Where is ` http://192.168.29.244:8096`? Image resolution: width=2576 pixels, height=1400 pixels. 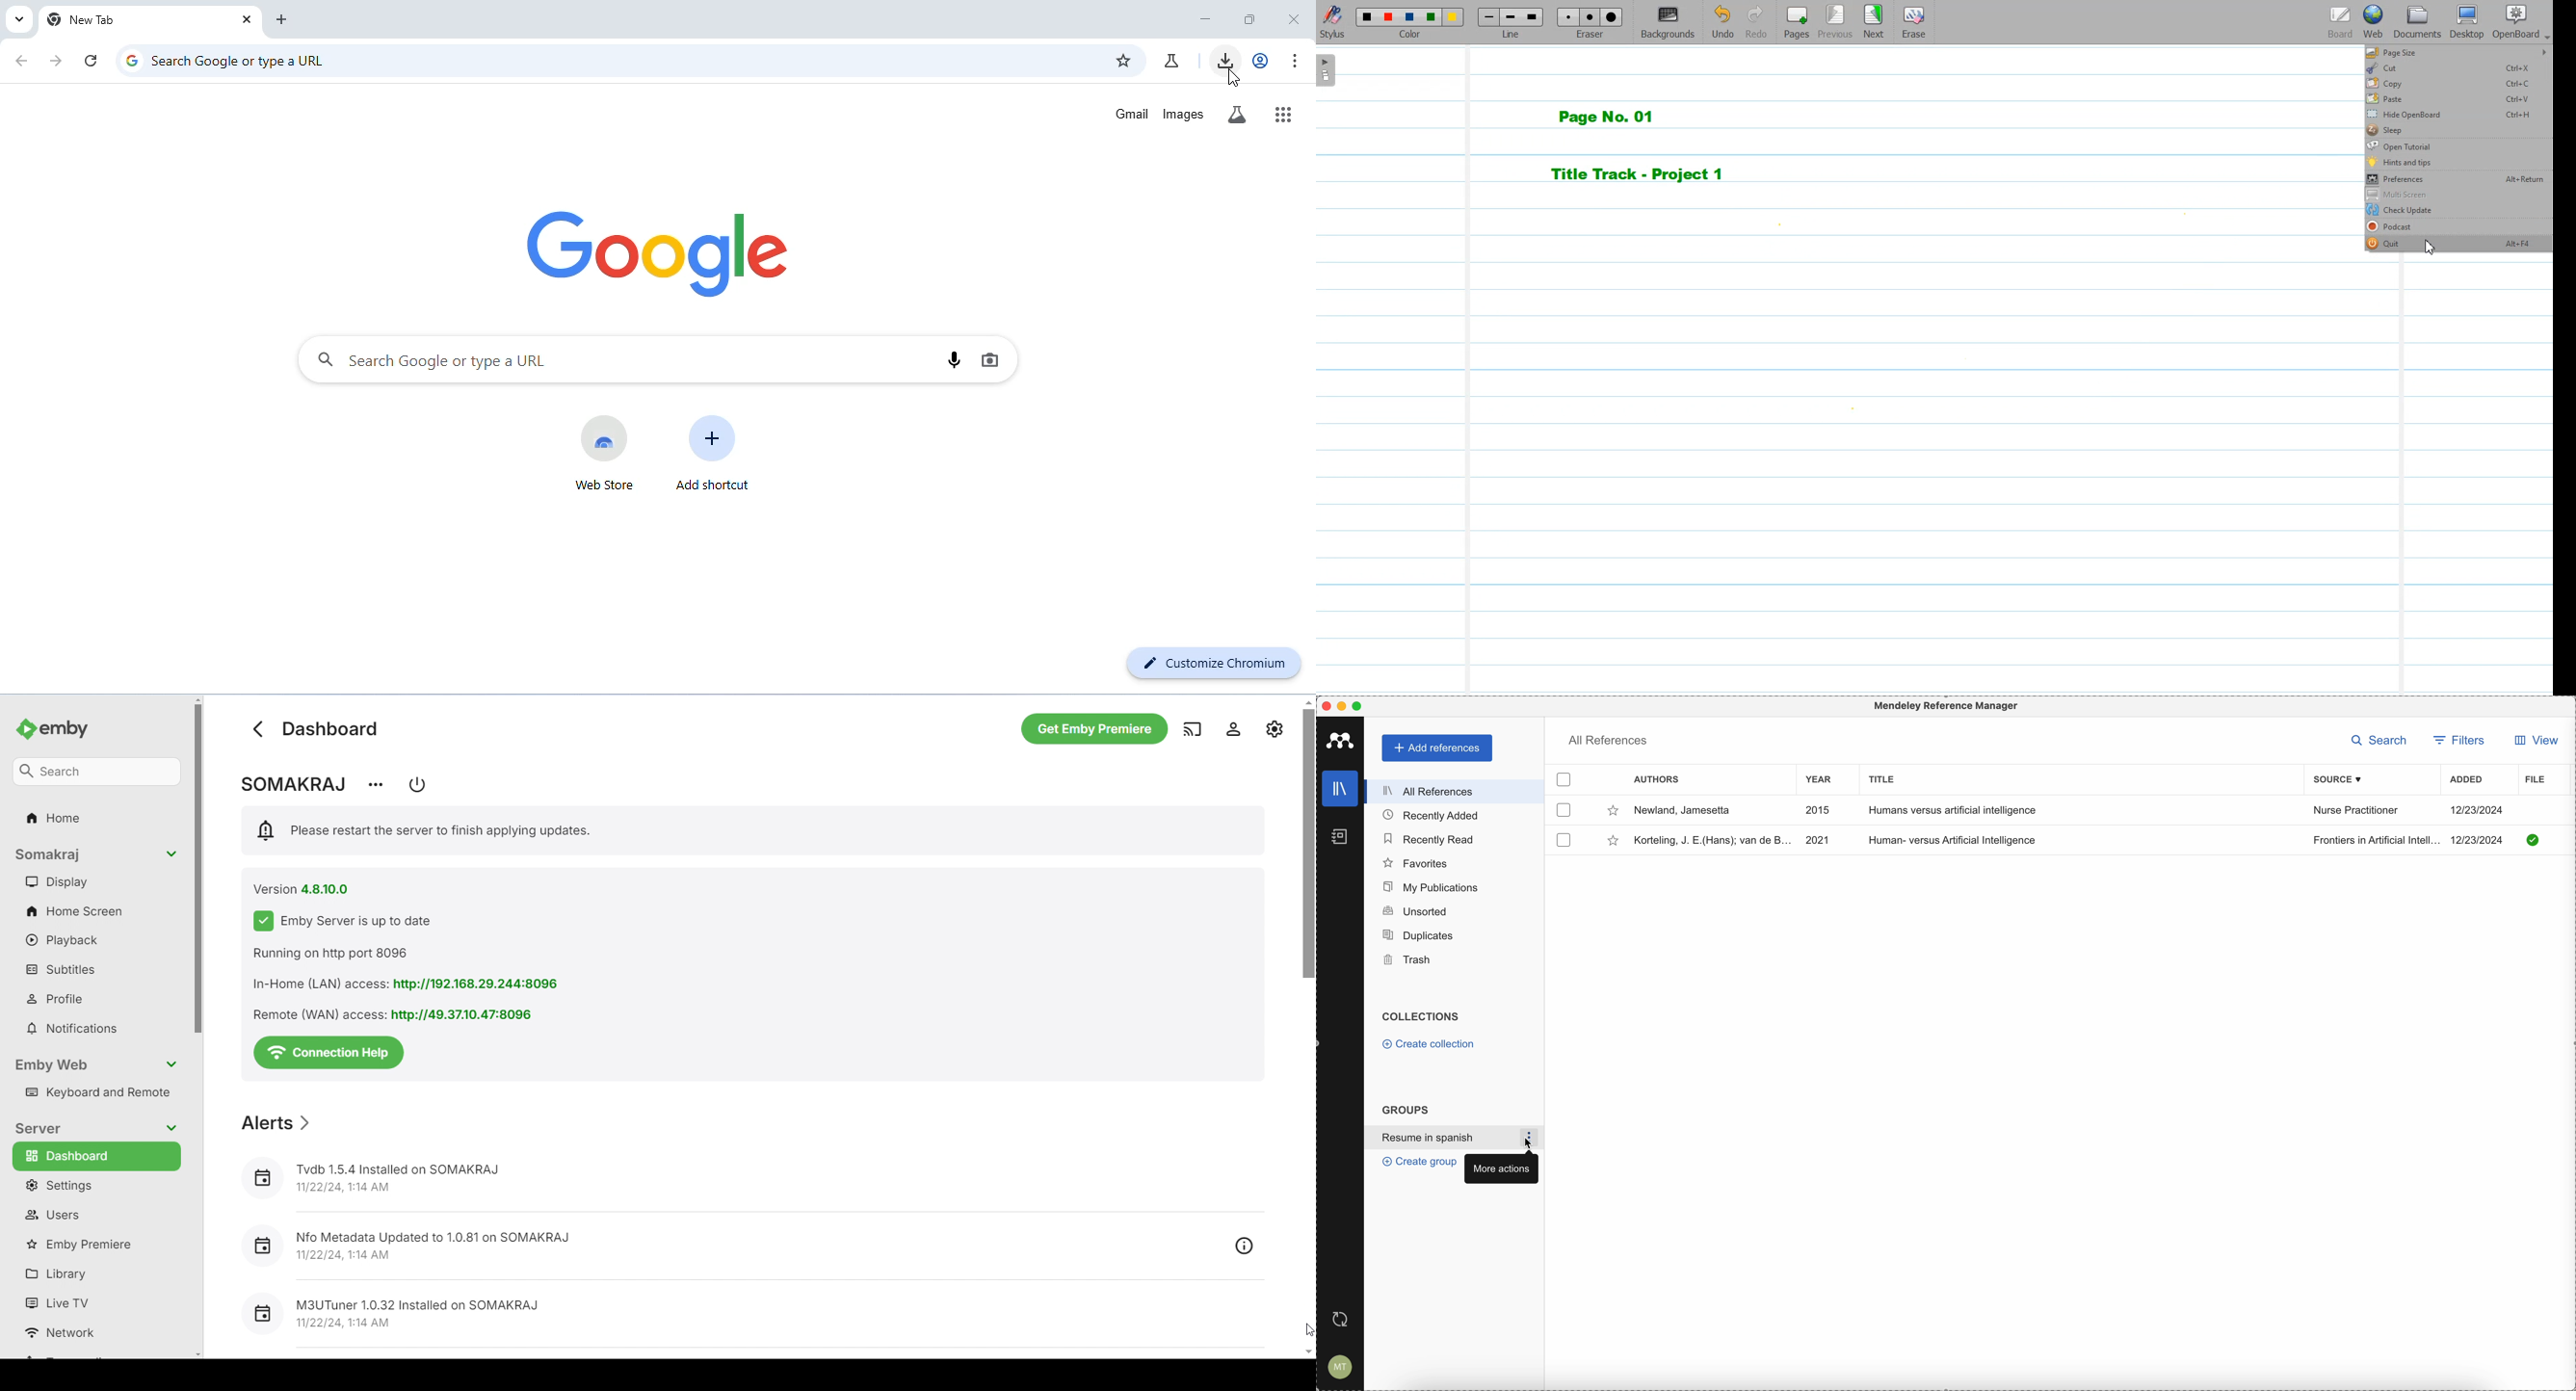  http://192.168.29.244:8096 is located at coordinates (479, 985).